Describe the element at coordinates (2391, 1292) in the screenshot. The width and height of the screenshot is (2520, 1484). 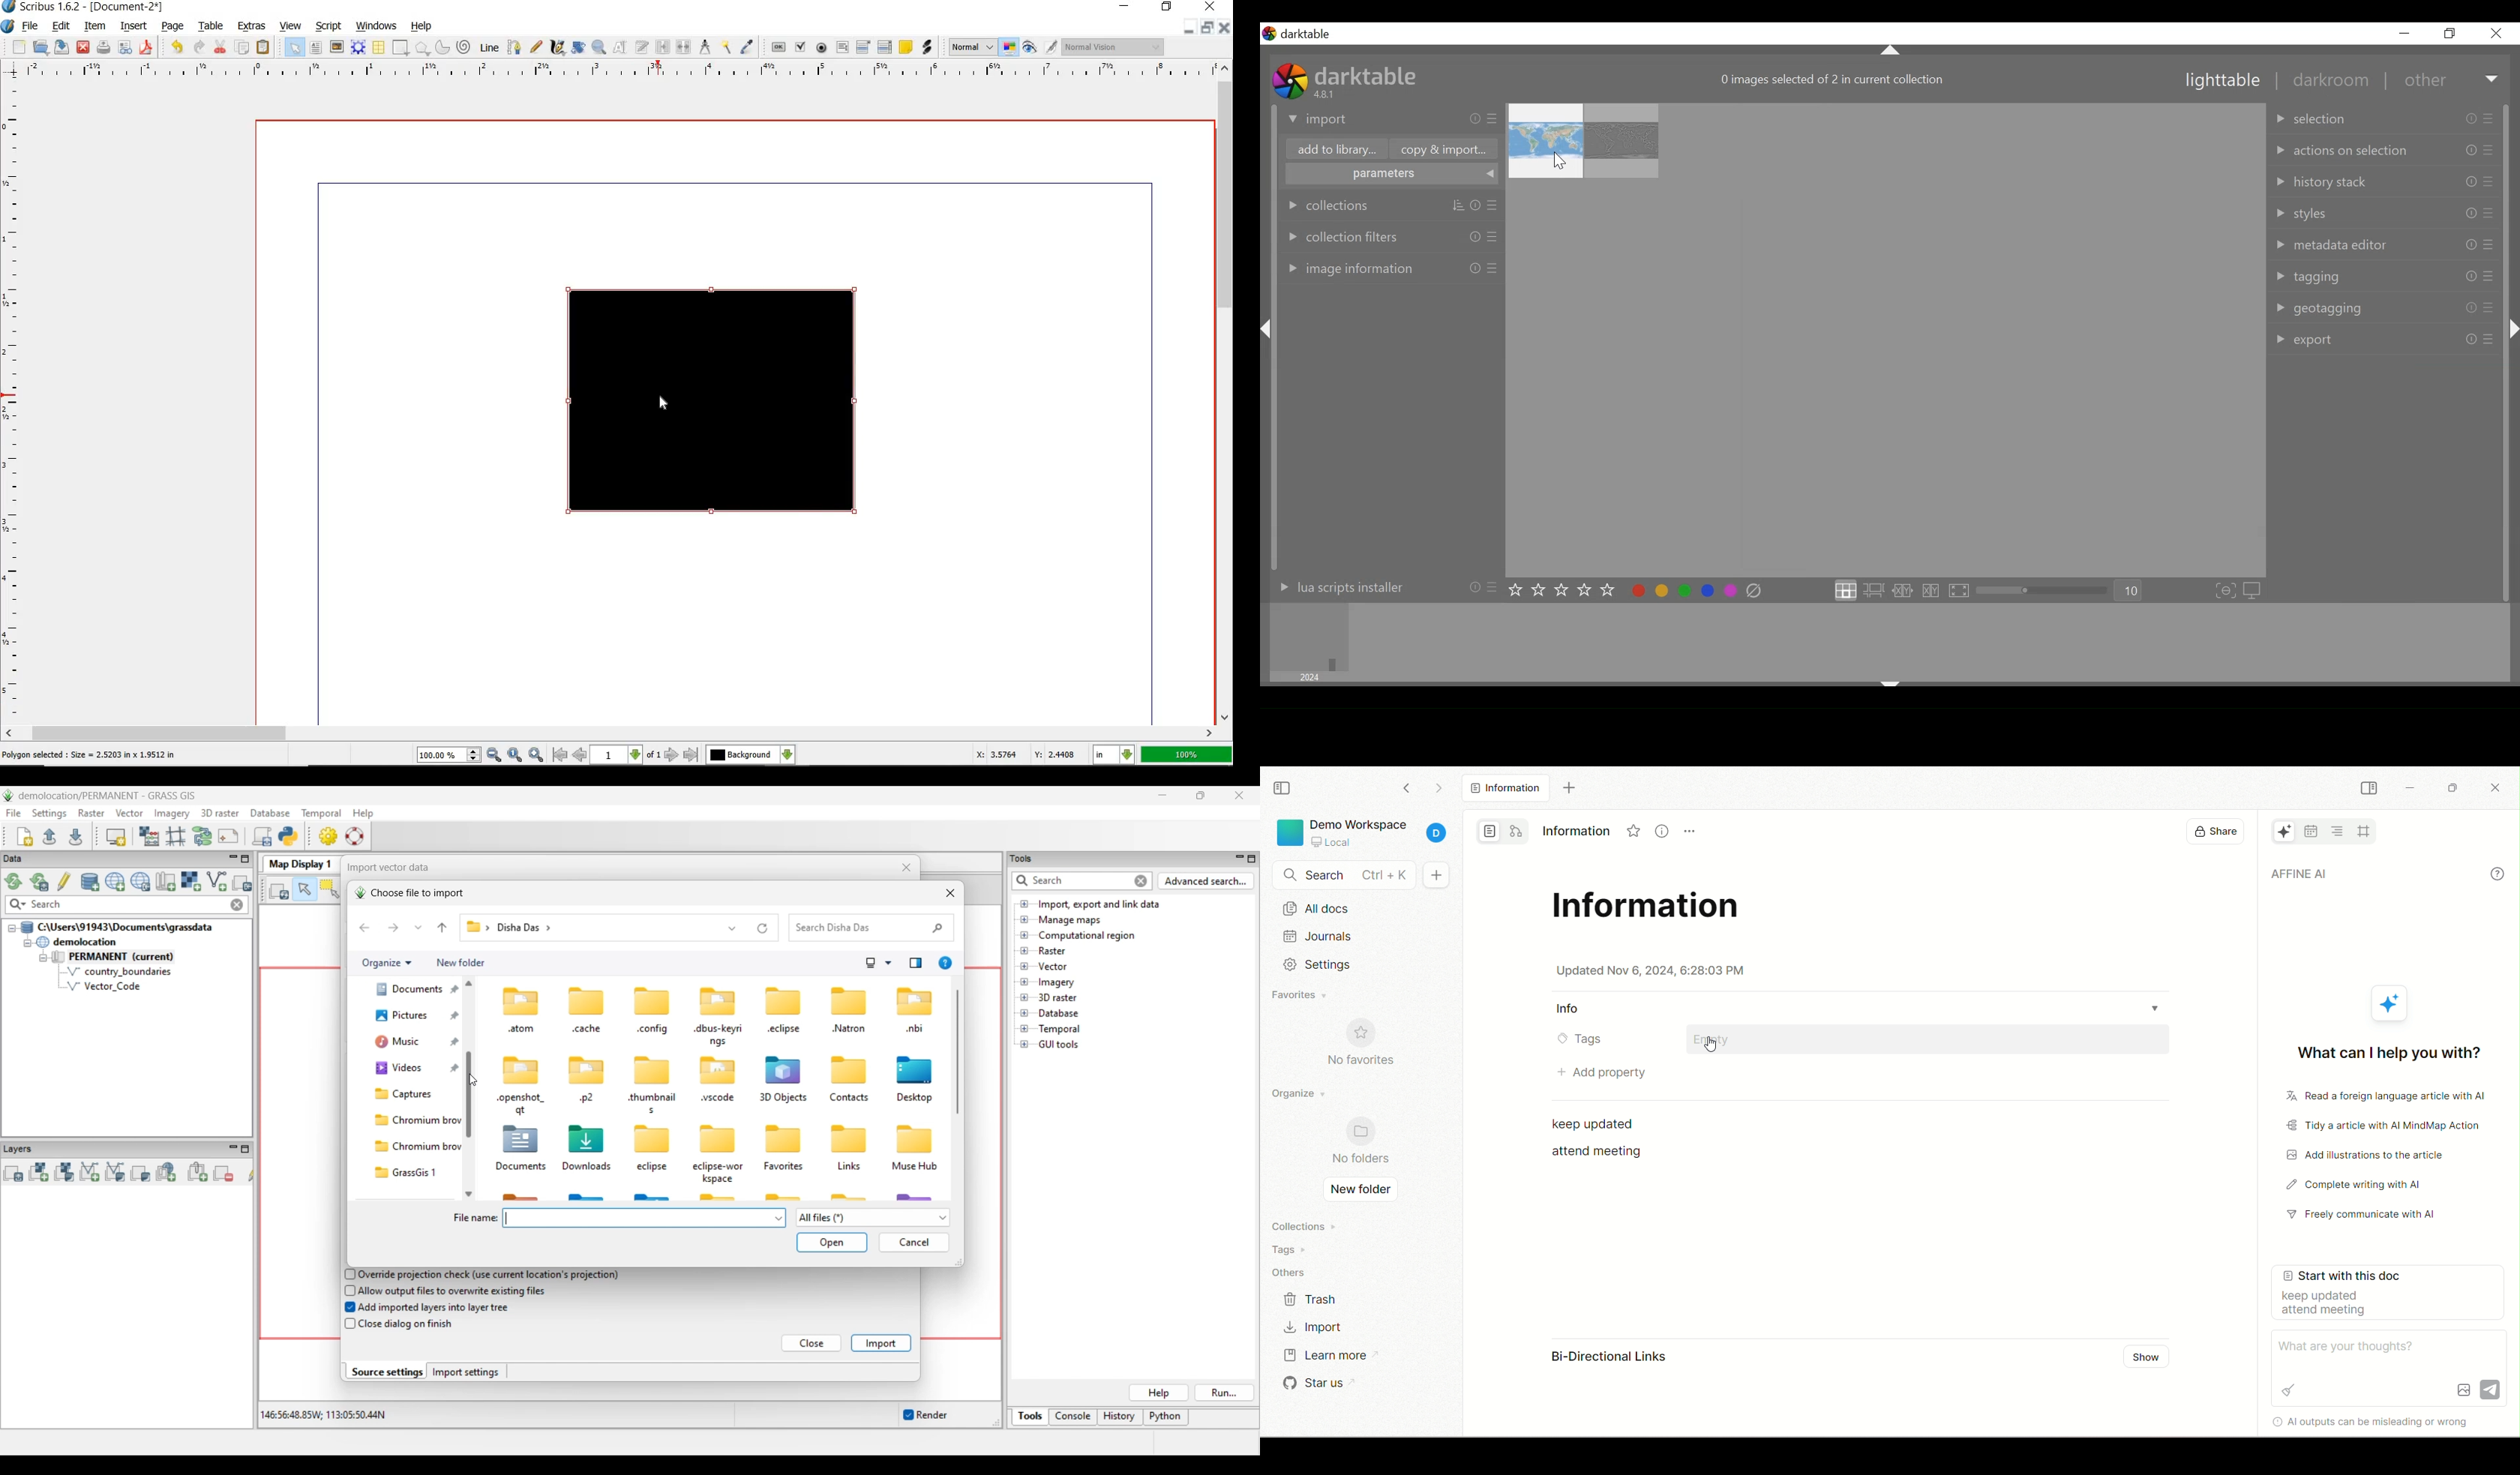
I see `start with this doc` at that location.